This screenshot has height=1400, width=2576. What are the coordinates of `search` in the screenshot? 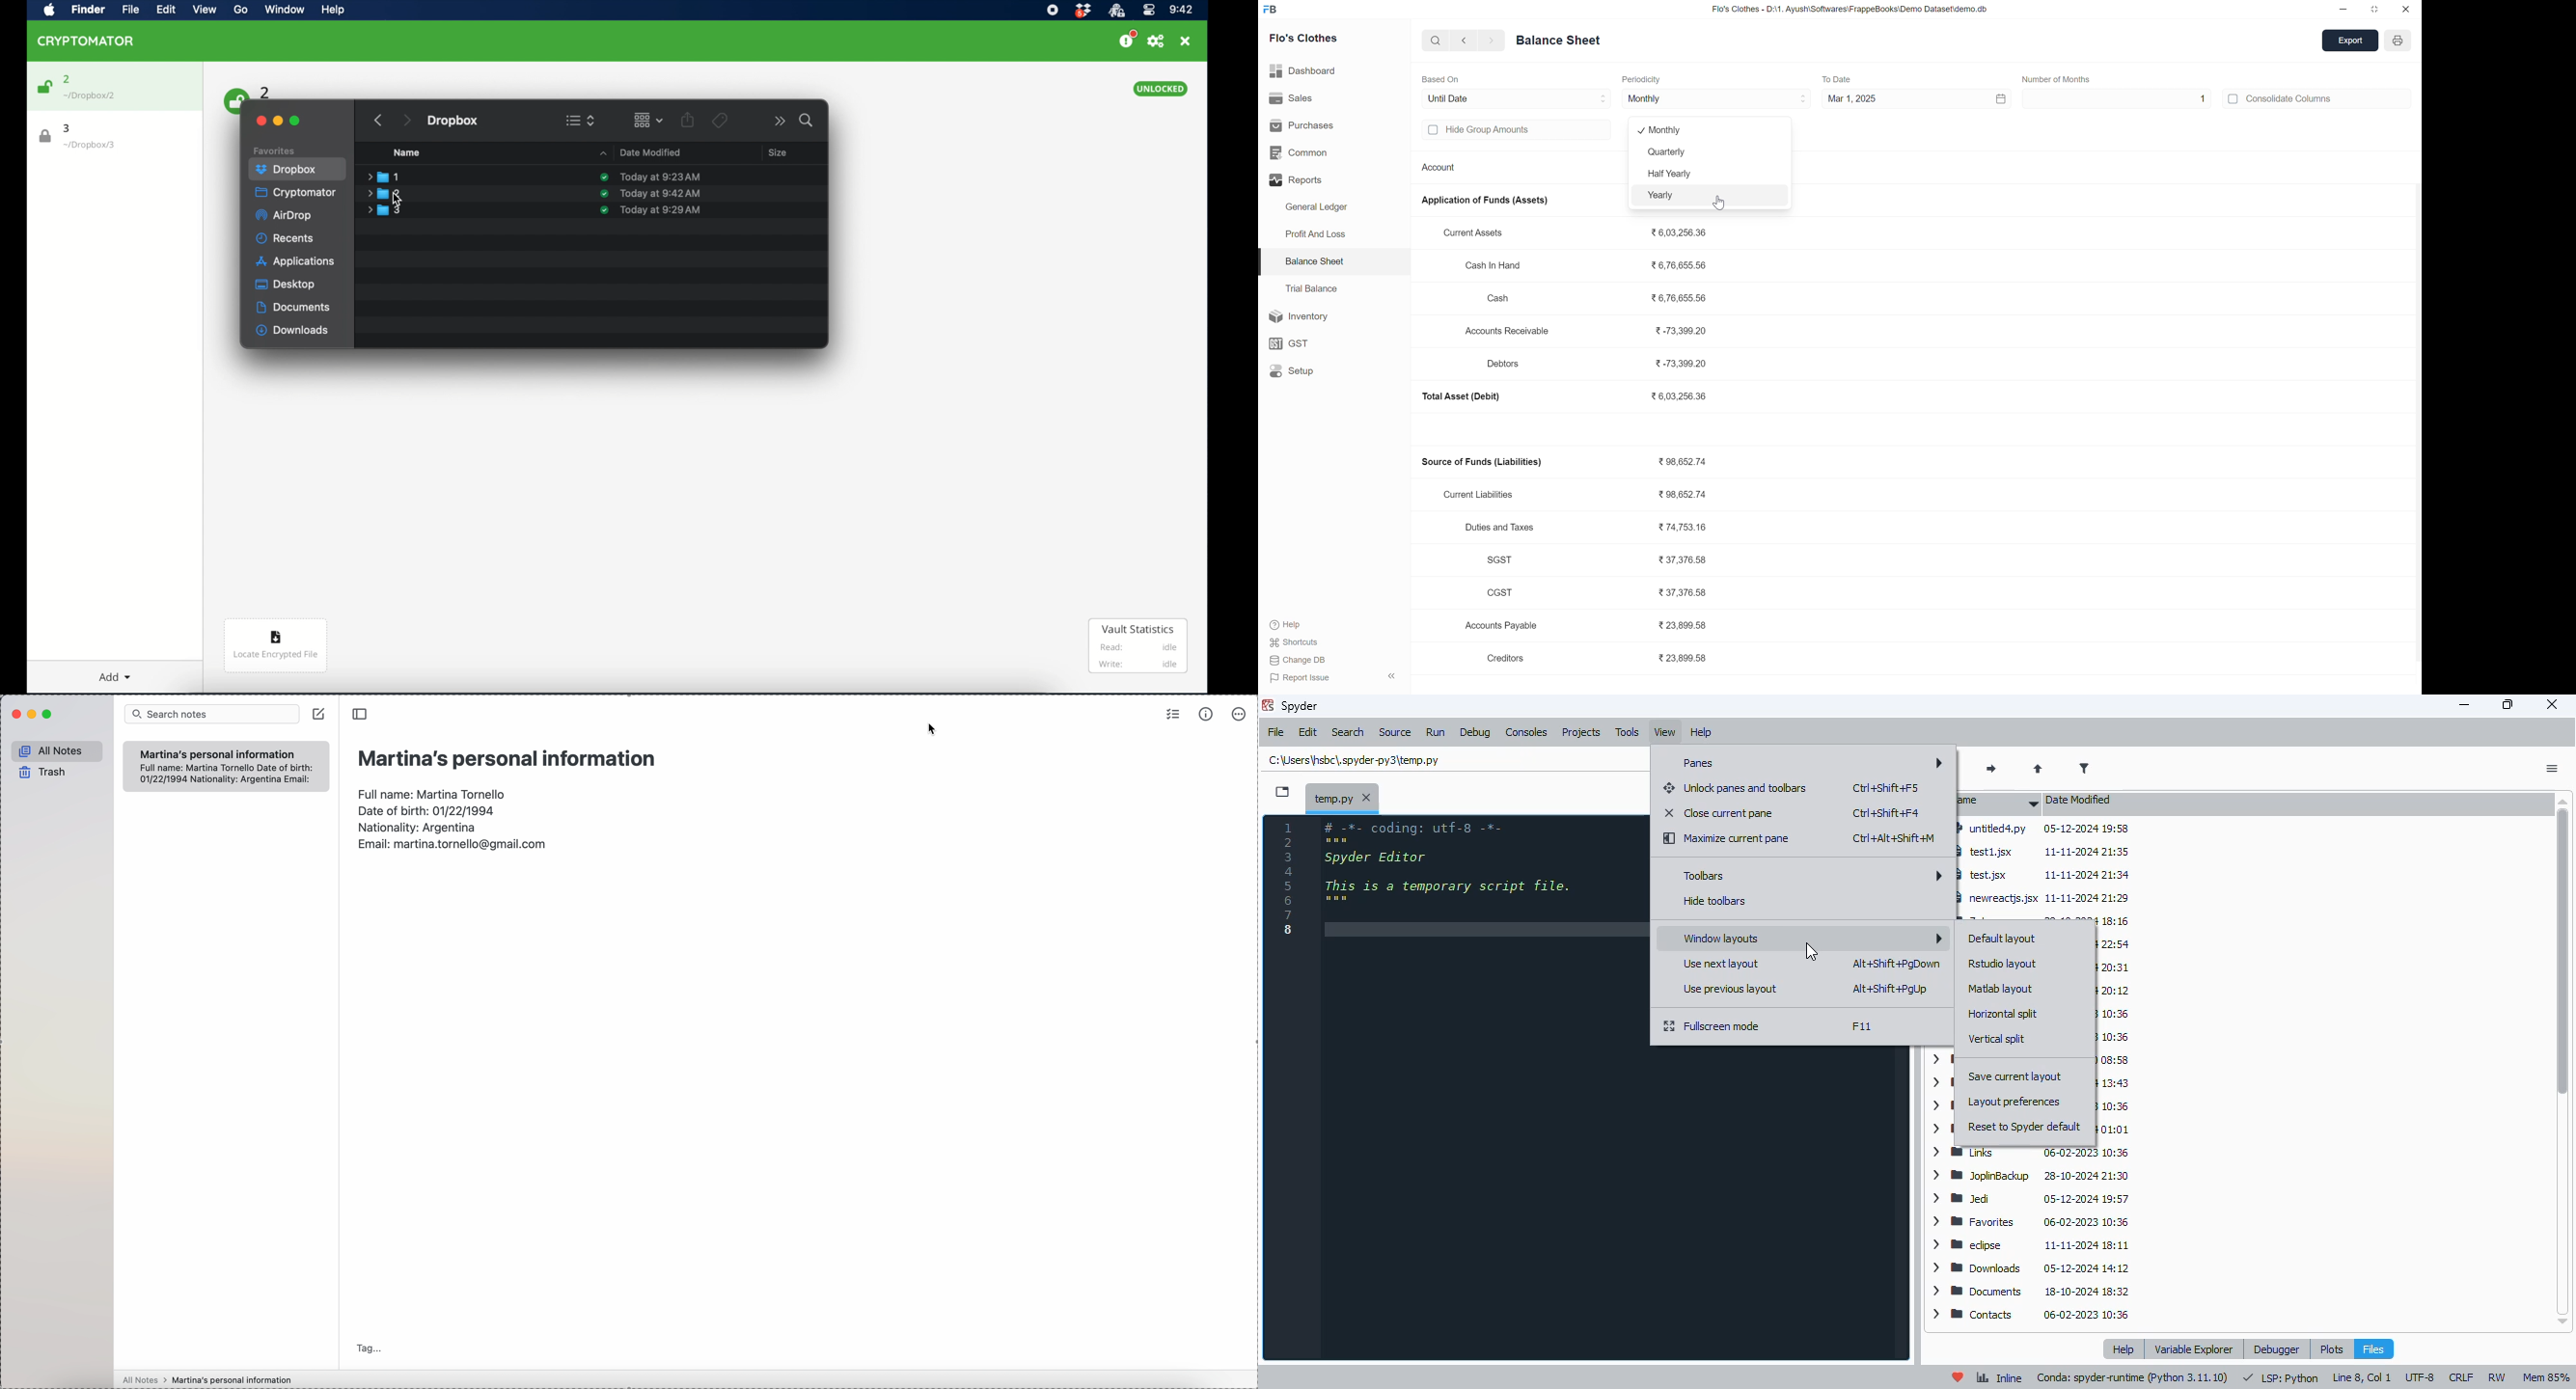 It's located at (807, 120).